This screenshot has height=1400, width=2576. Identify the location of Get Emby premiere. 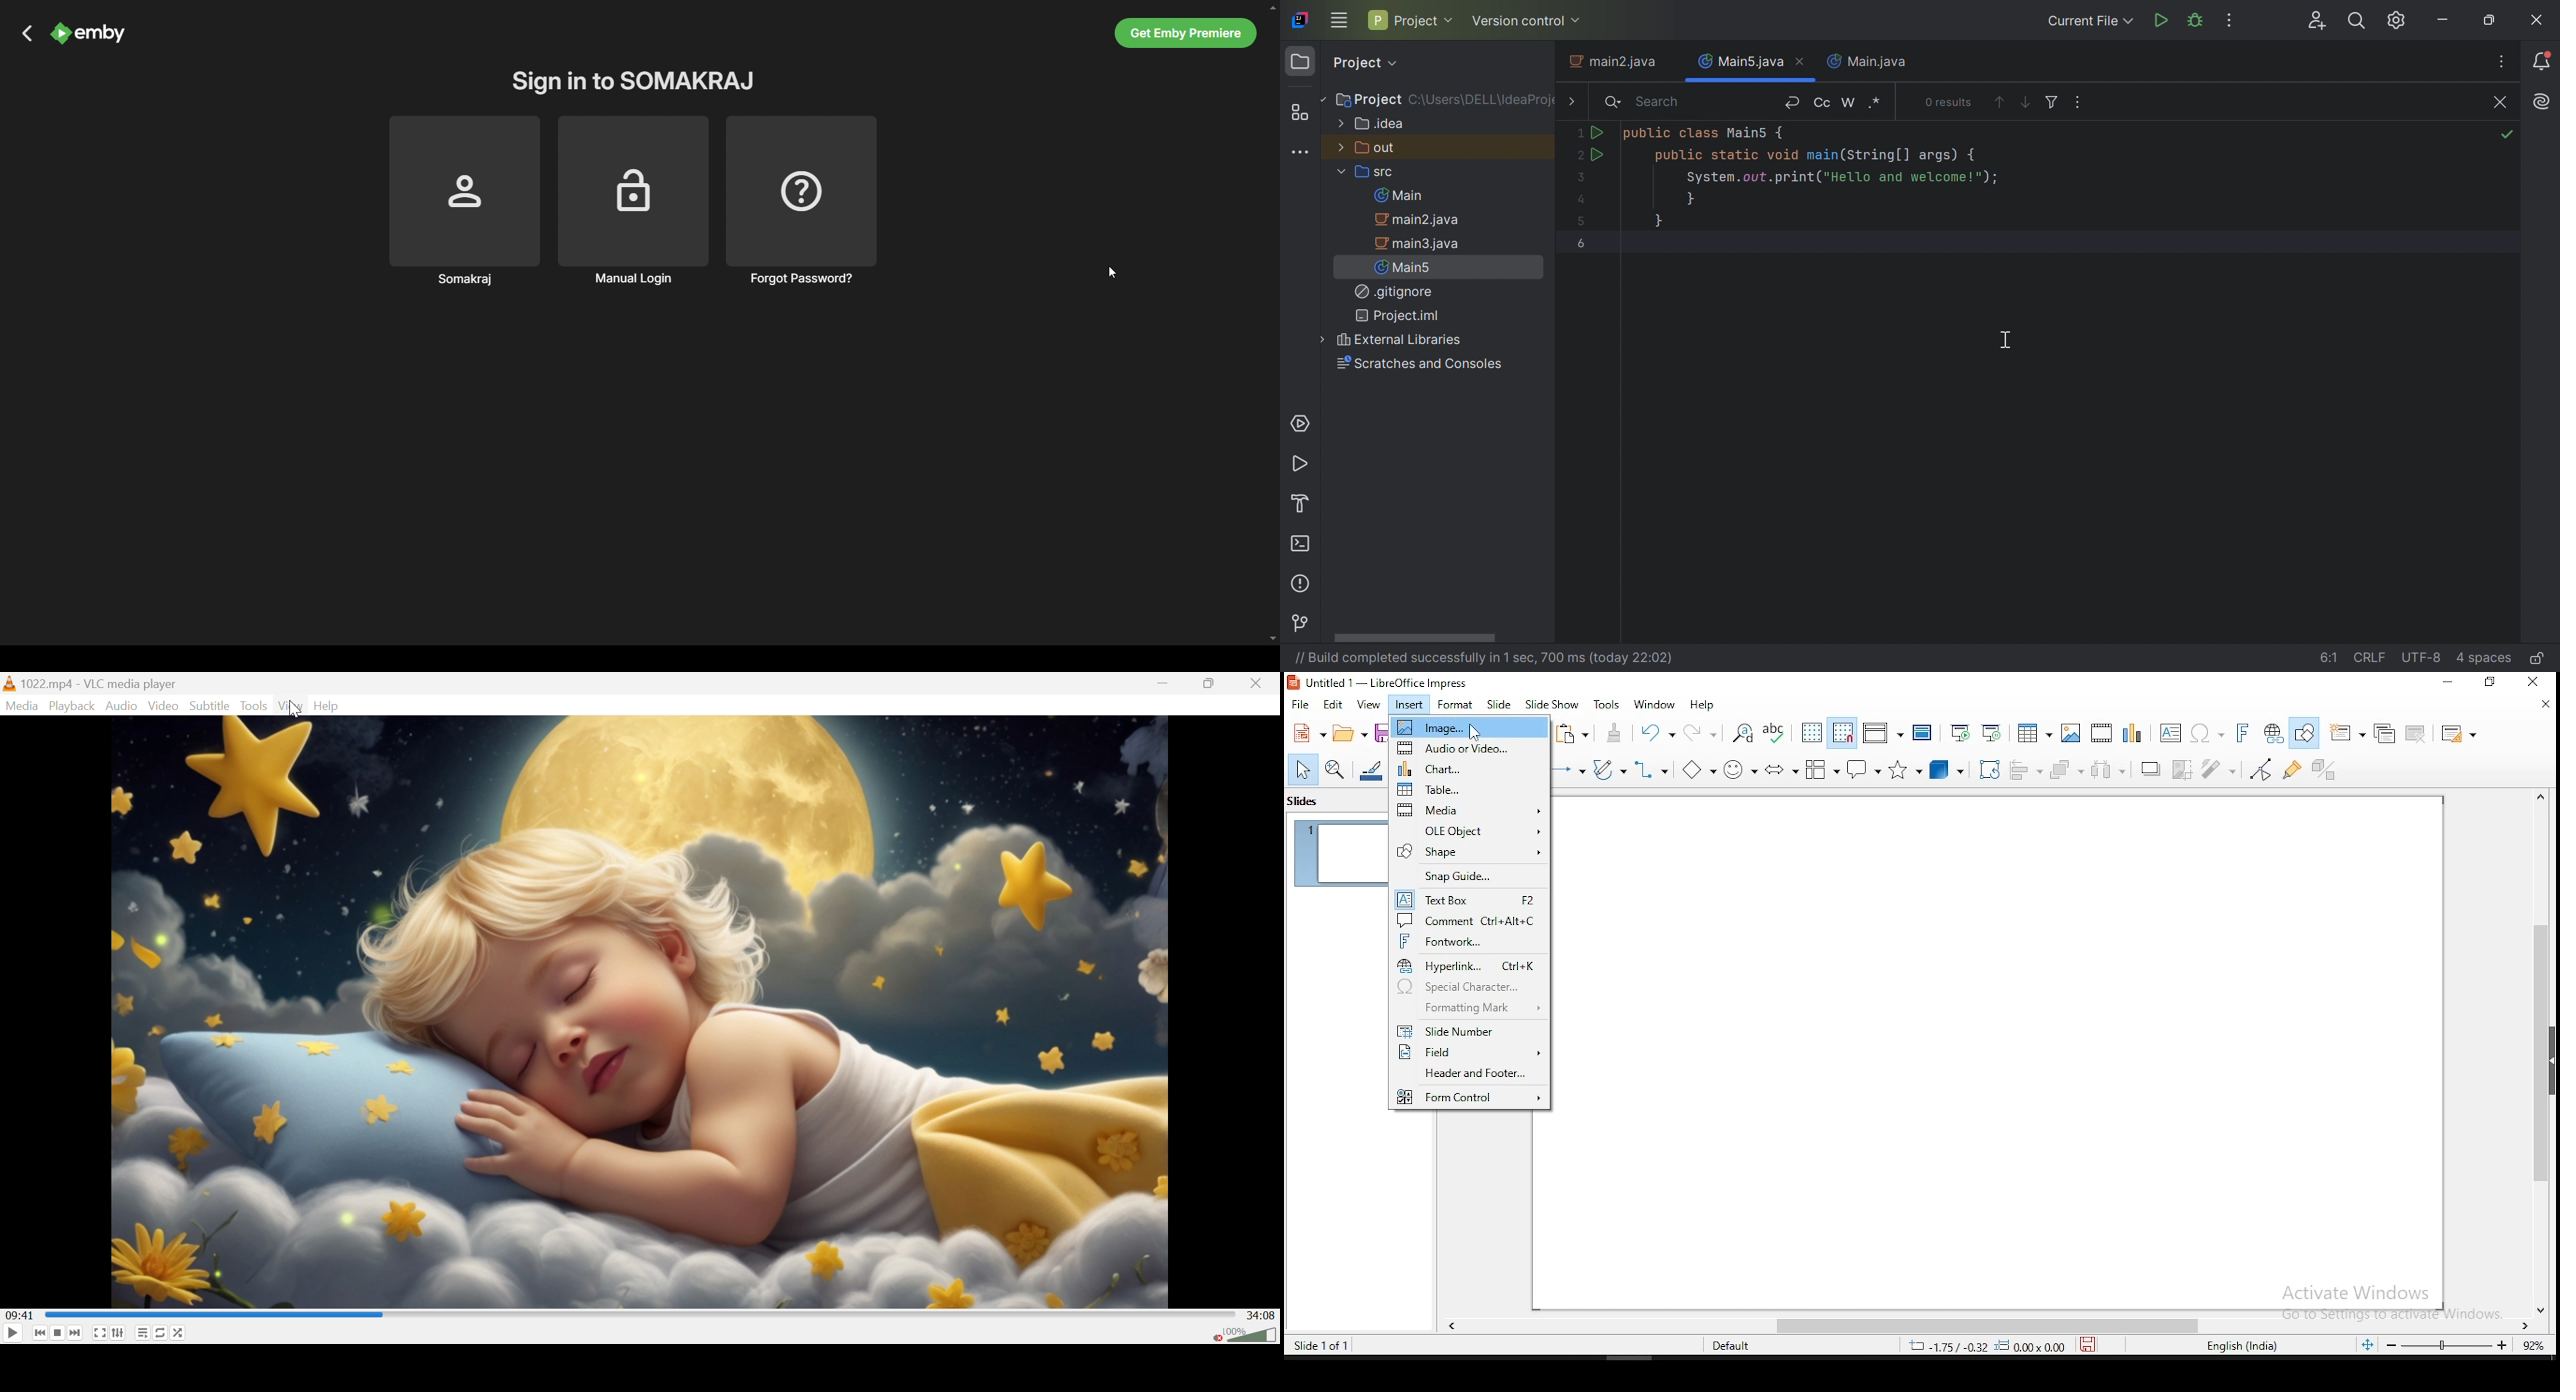
(1186, 33).